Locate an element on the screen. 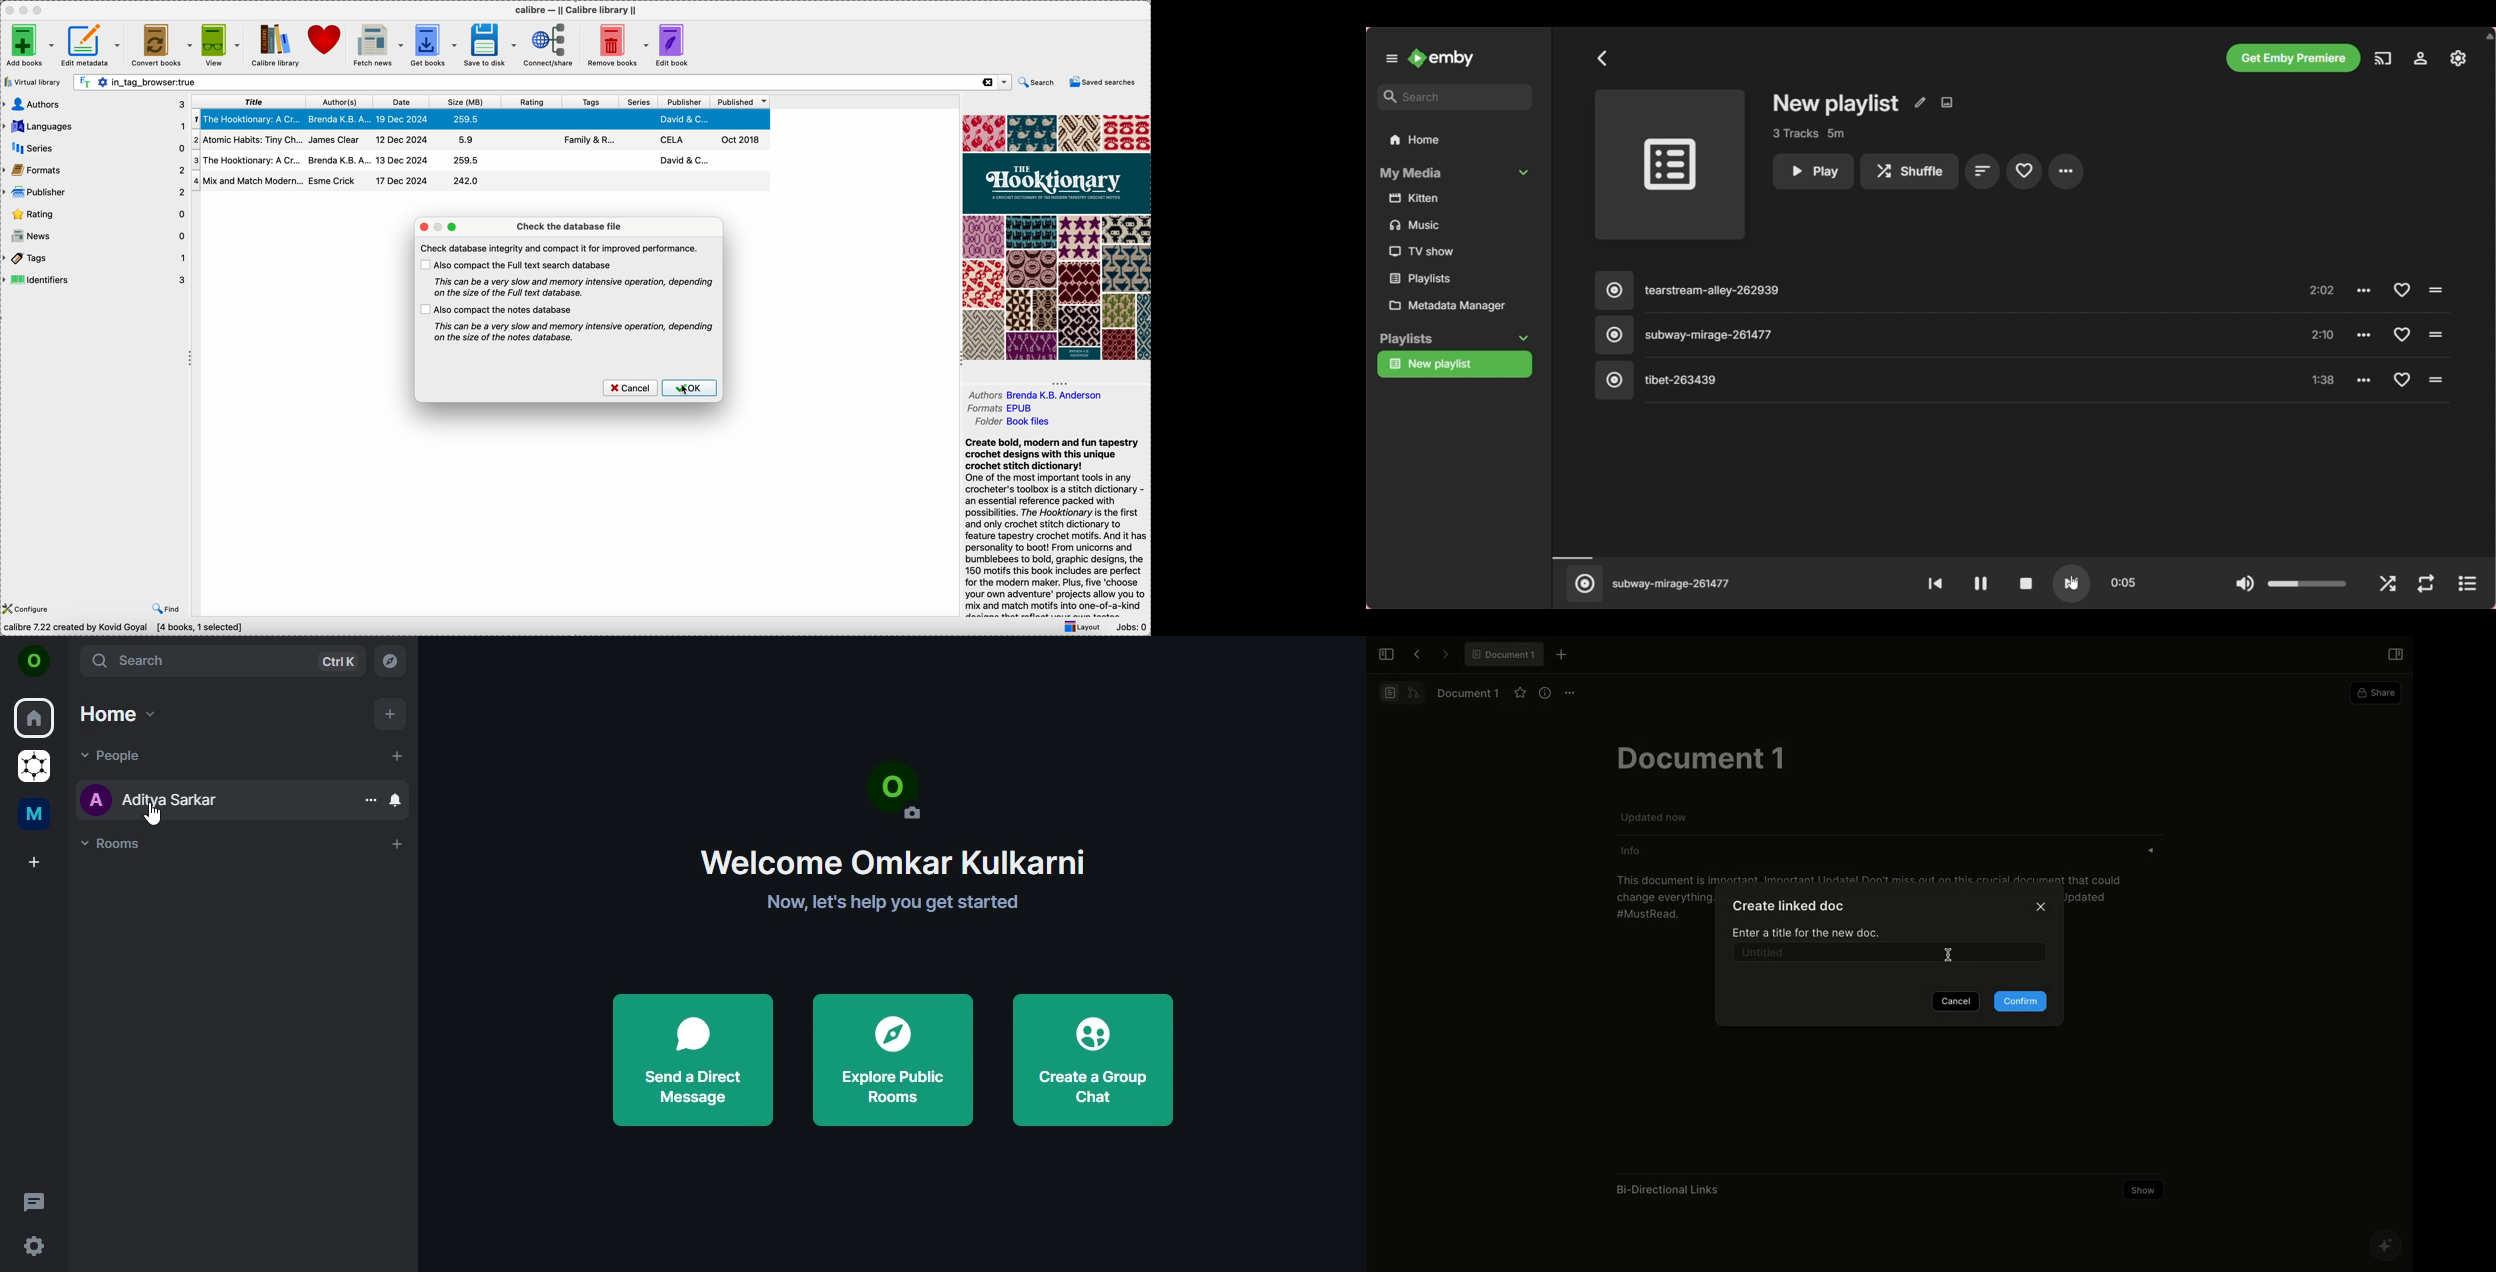 The image size is (2520, 1288). start a chat is located at coordinates (398, 757).